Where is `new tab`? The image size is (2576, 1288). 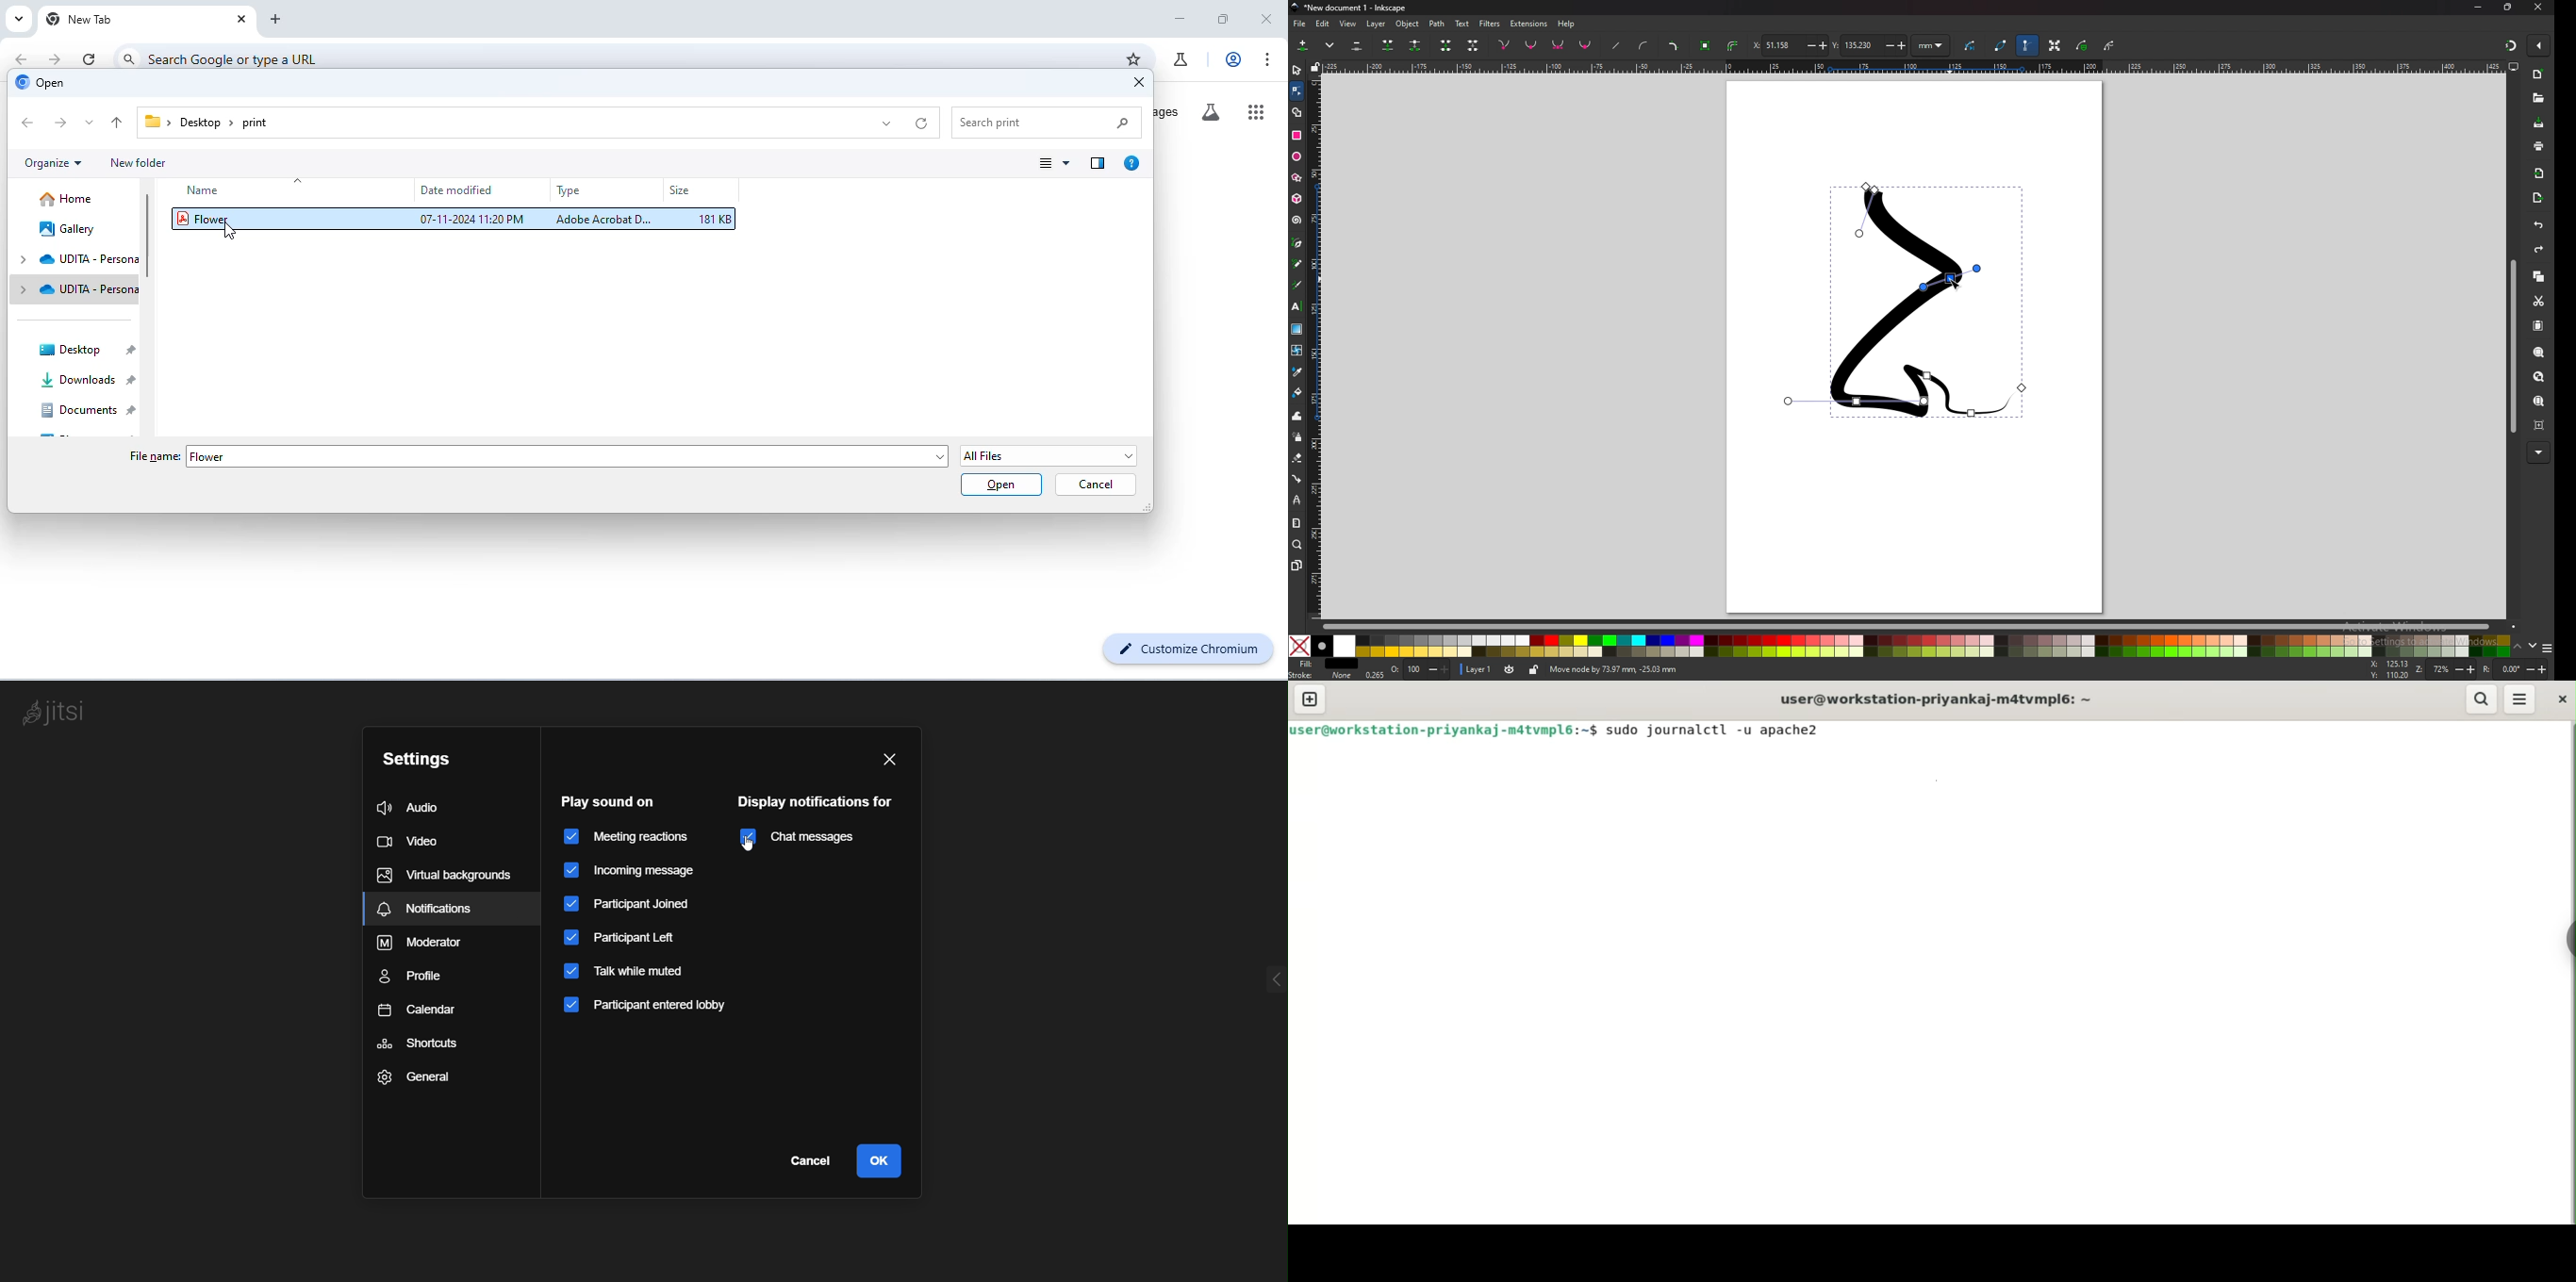
new tab is located at coordinates (80, 19).